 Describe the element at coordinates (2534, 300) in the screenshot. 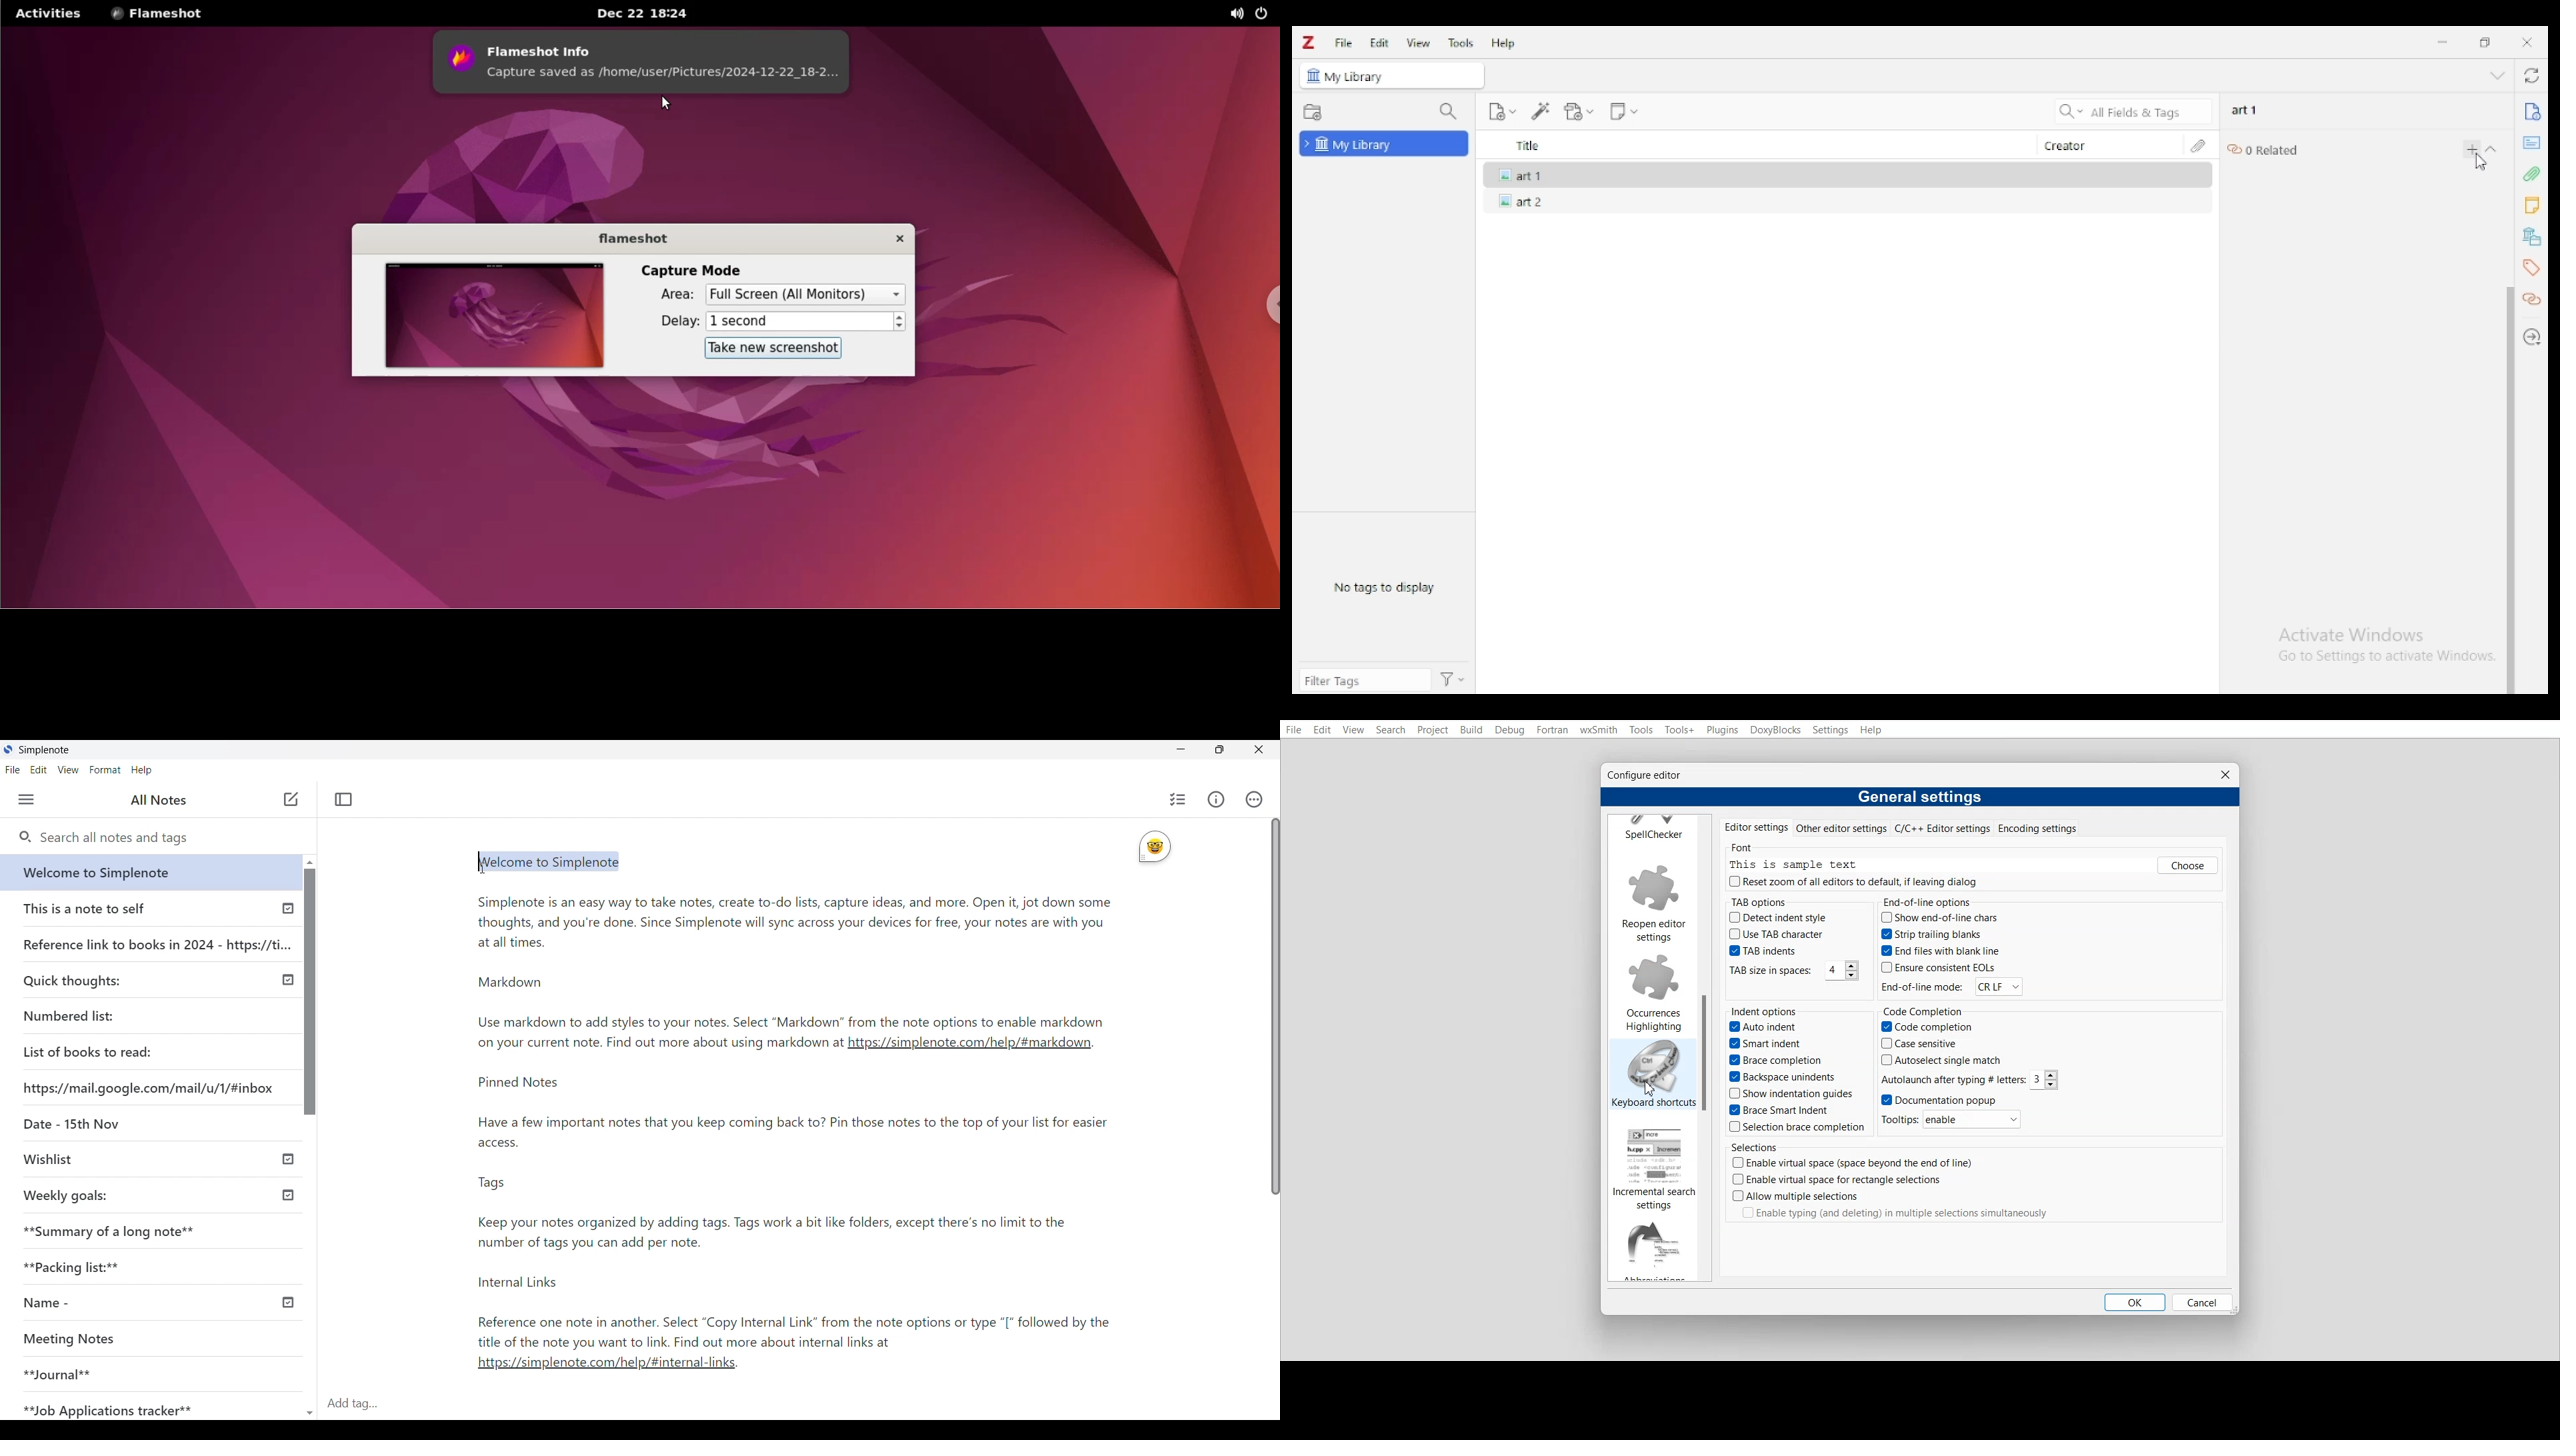

I see `related` at that location.